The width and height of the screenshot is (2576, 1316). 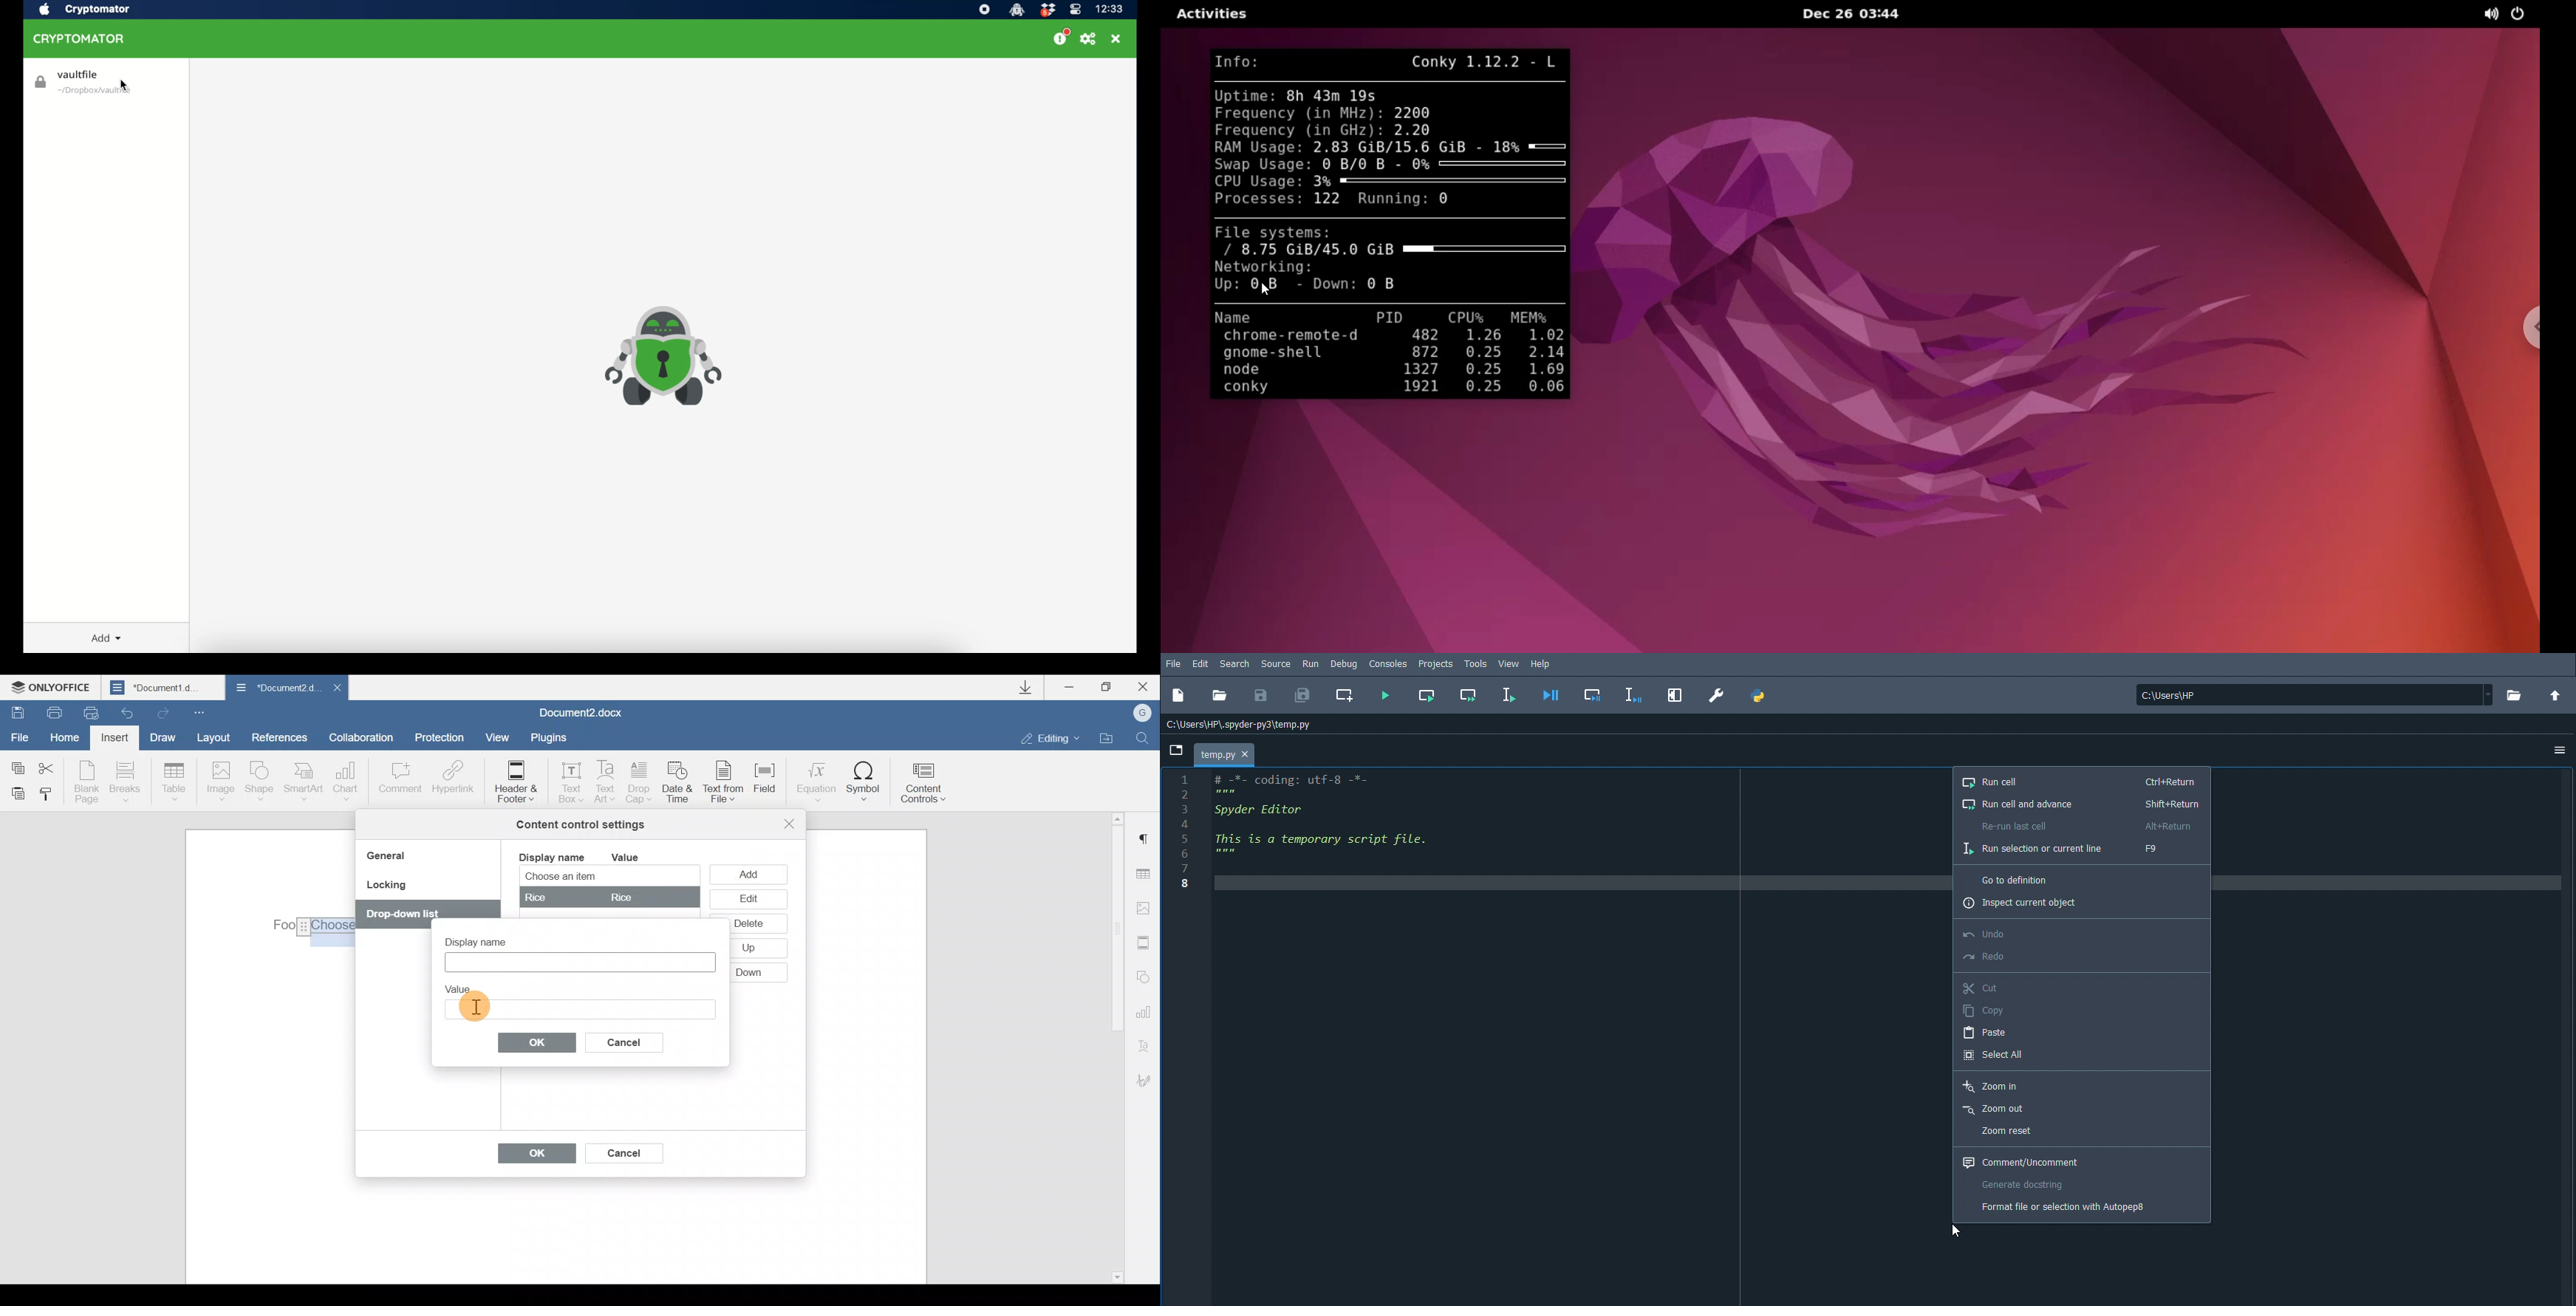 I want to click on Document2.docx, so click(x=582, y=711).